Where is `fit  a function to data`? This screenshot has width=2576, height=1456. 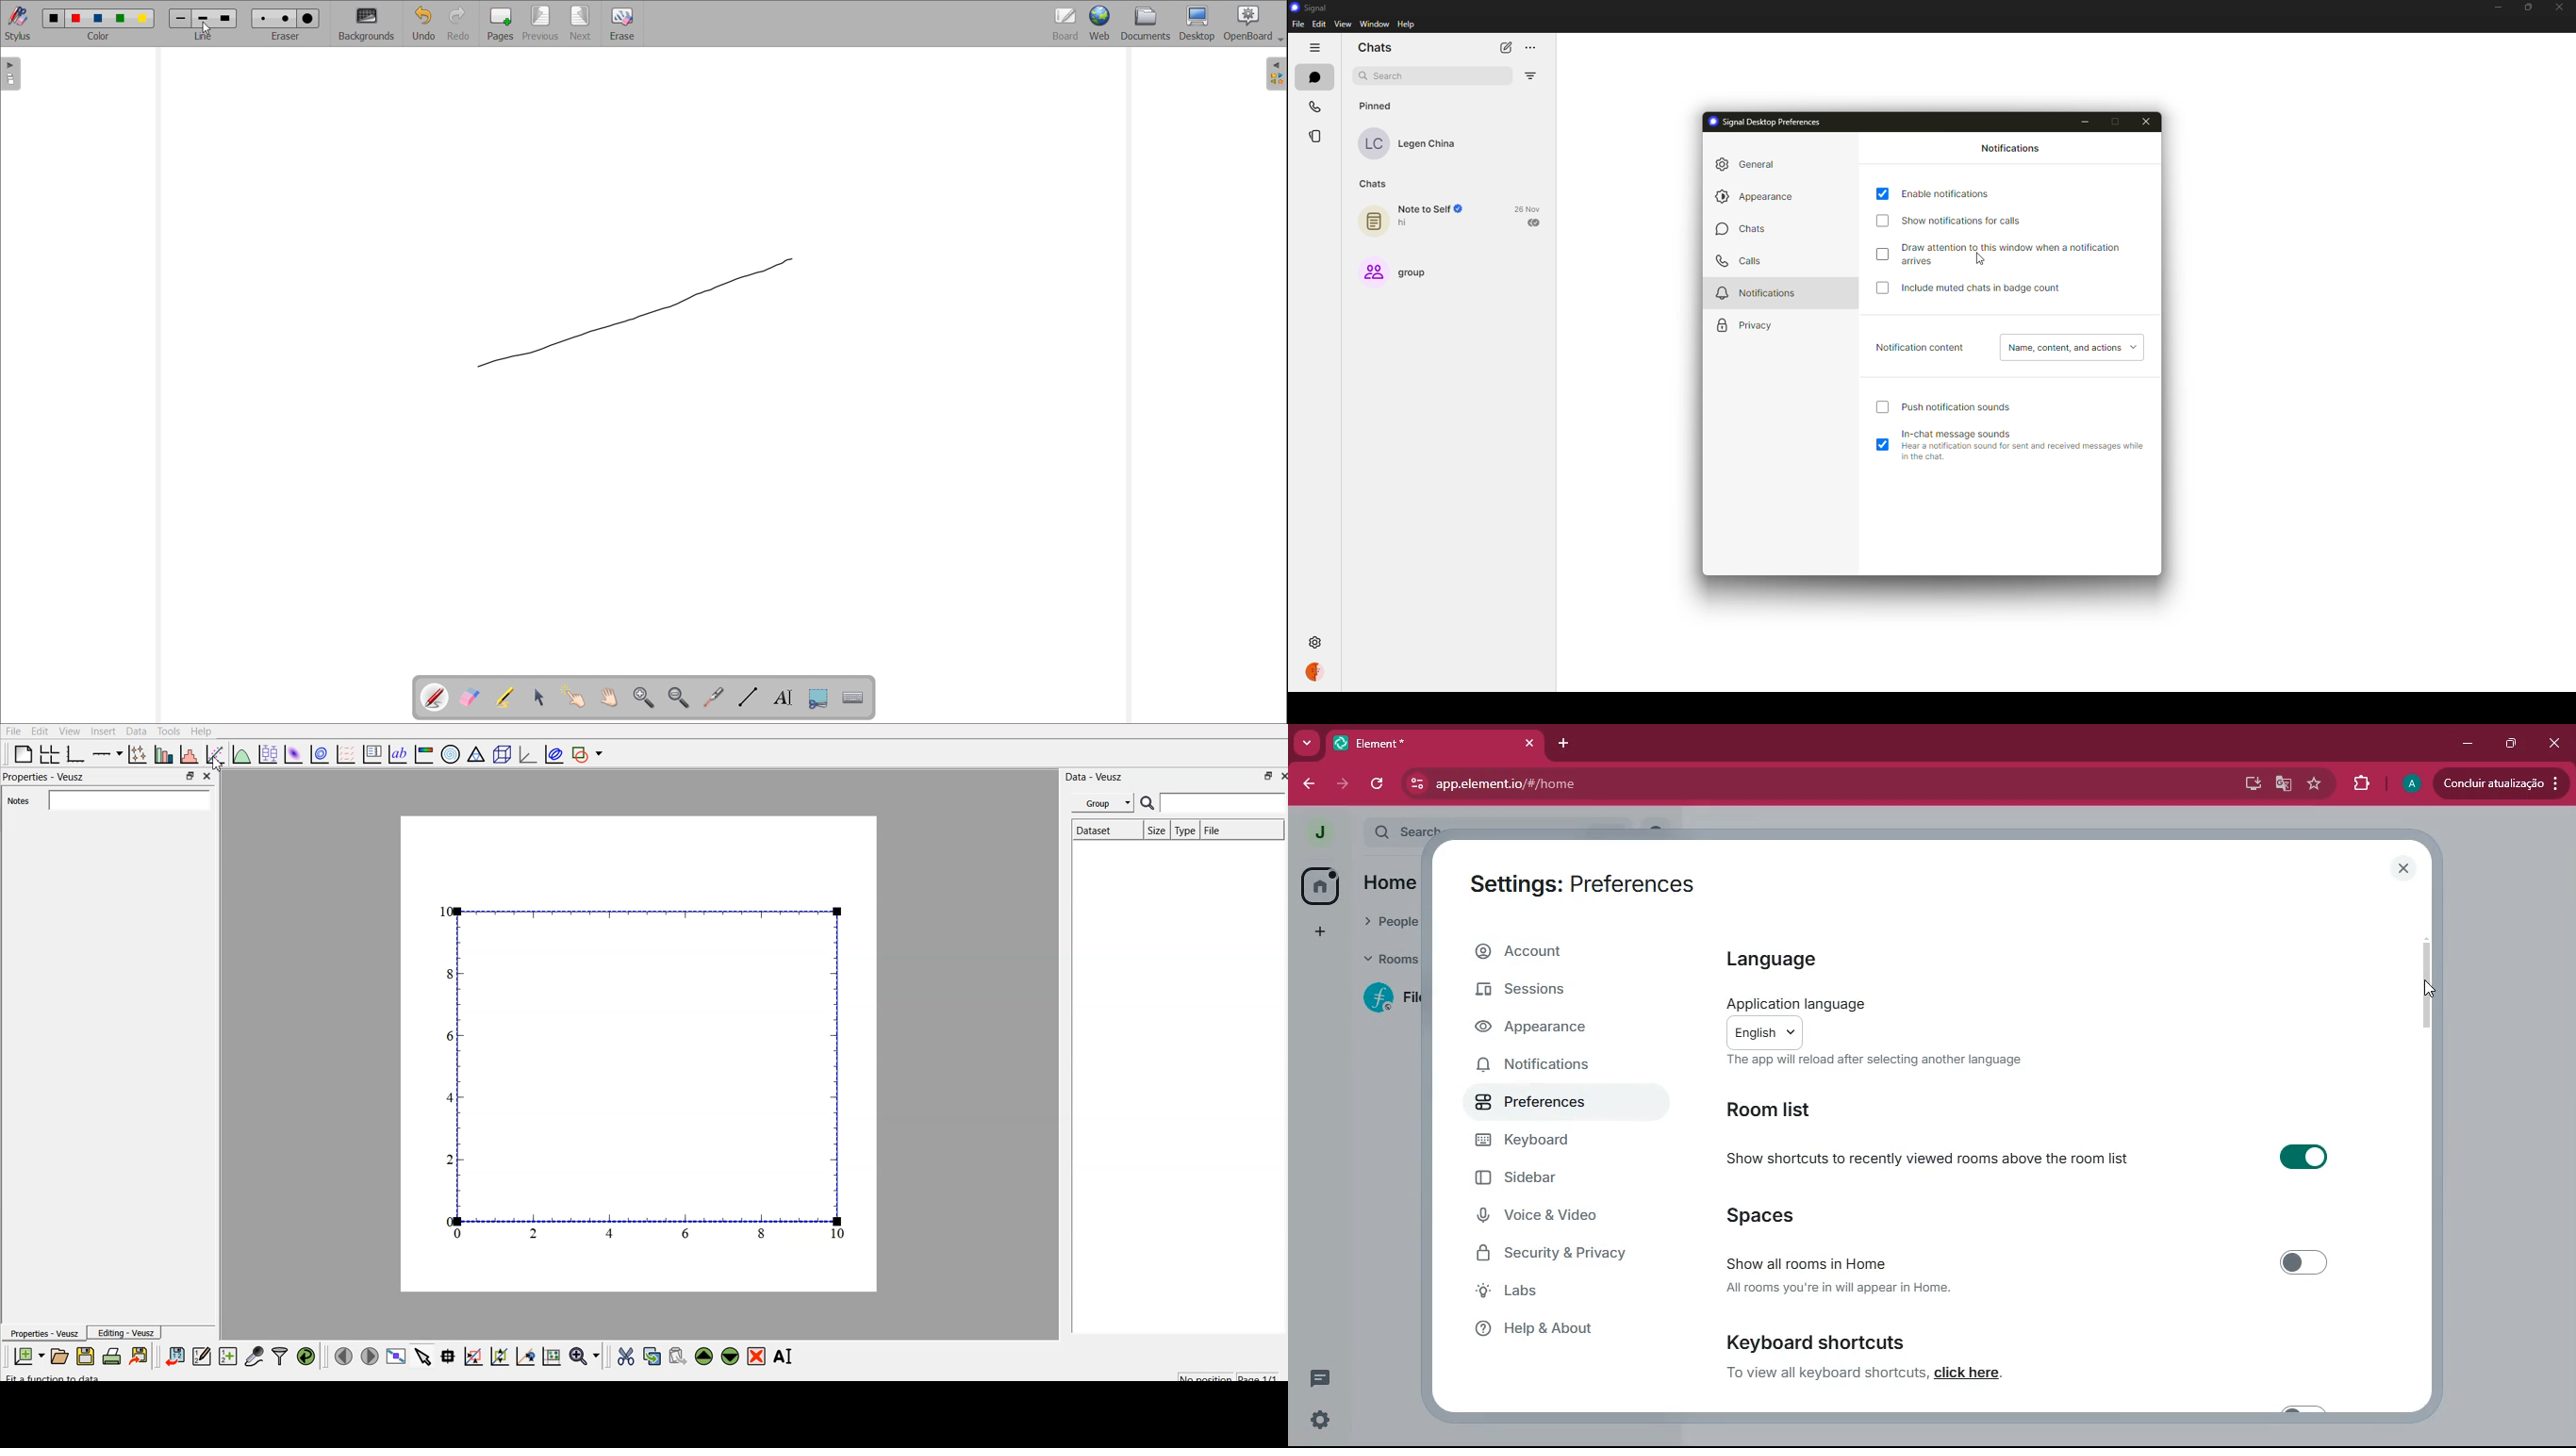 fit  a function to data is located at coordinates (214, 756).